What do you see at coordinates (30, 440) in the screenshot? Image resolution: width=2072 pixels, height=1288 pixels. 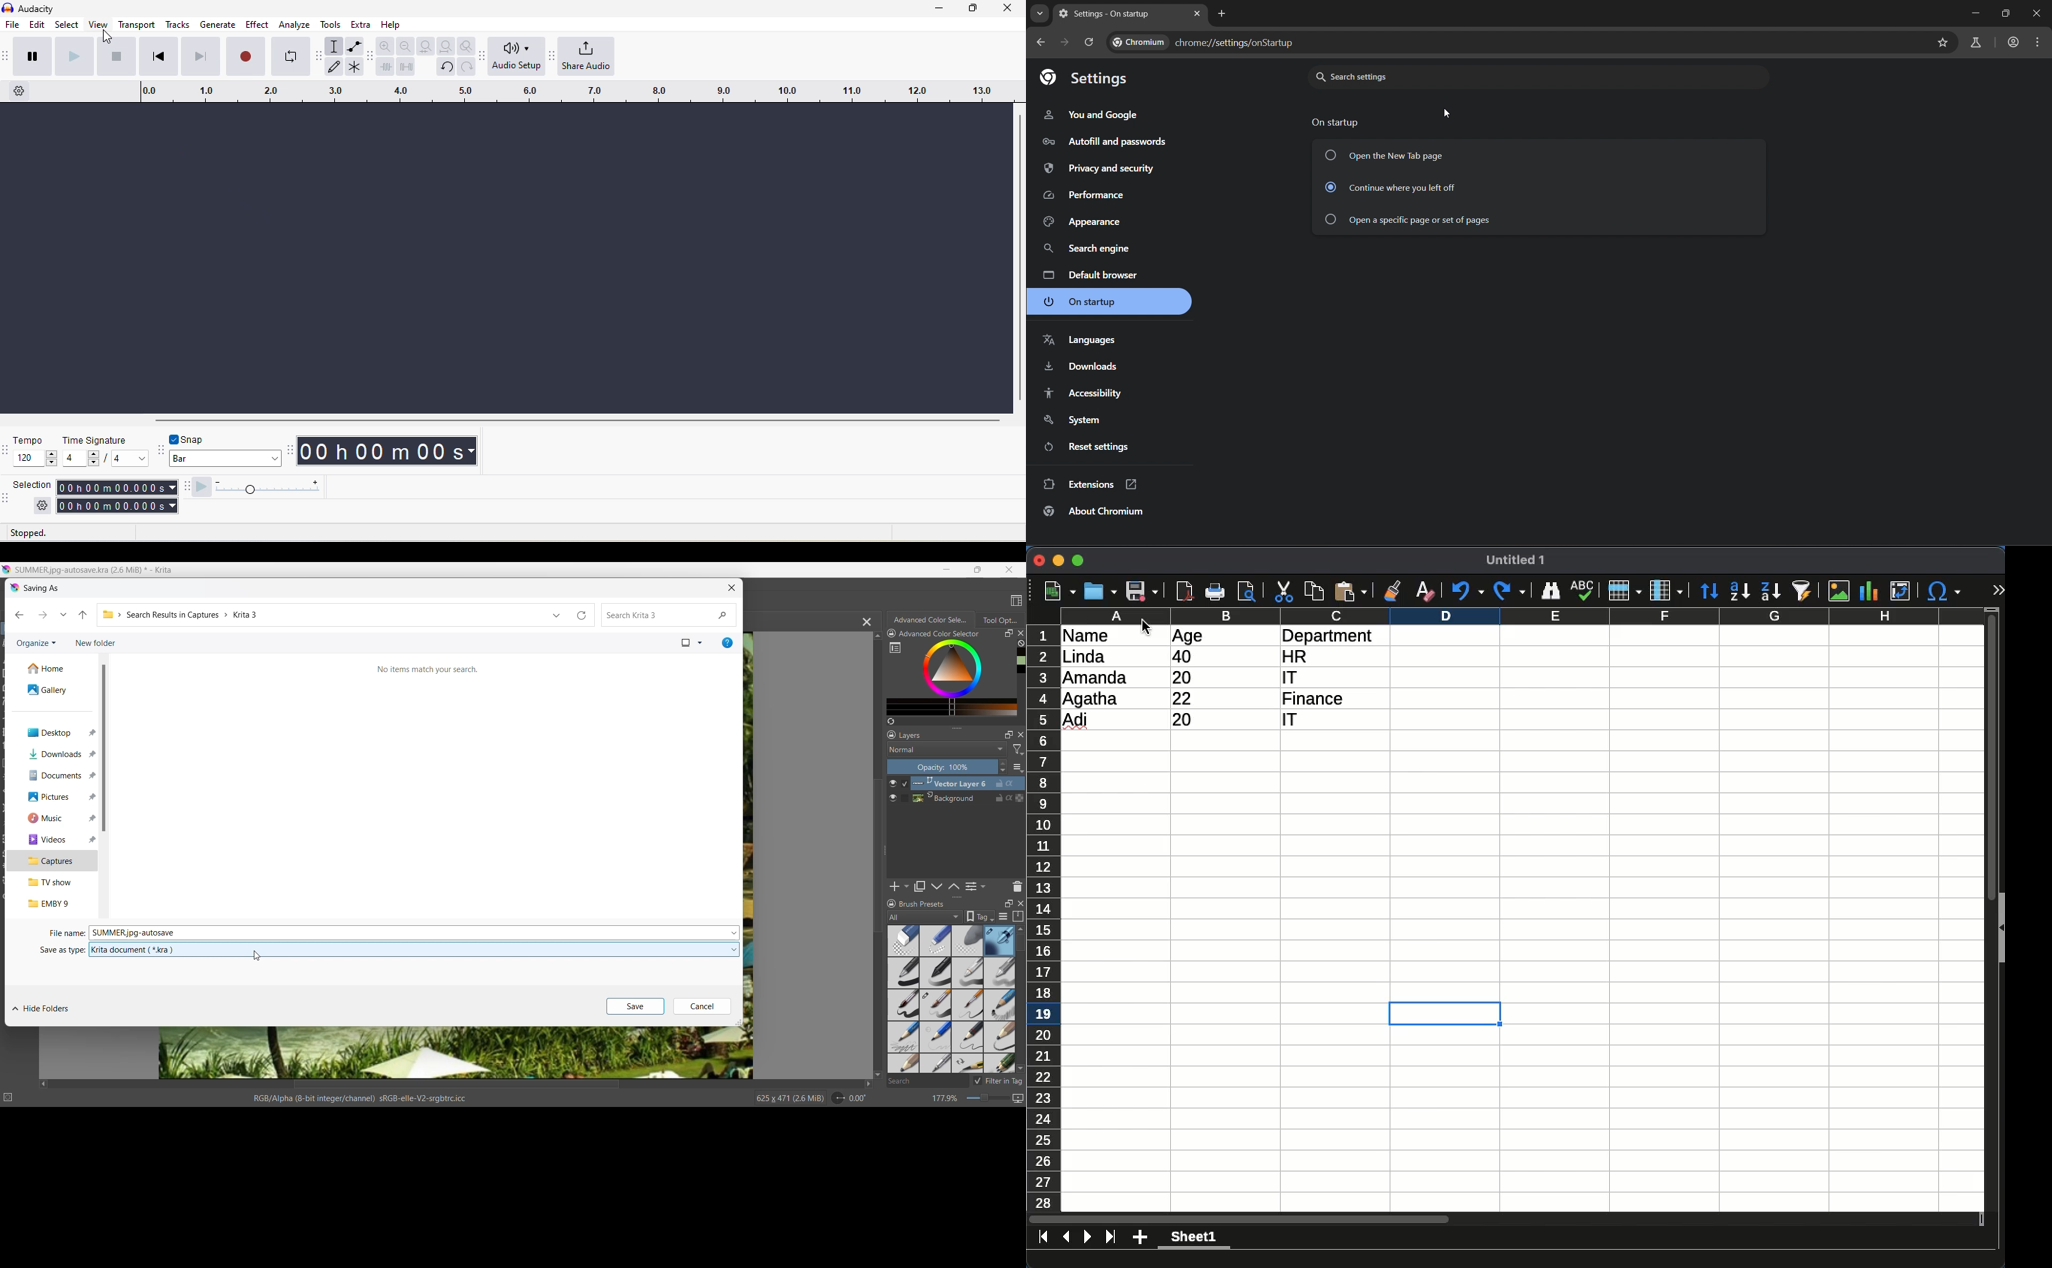 I see `tempo` at bounding box center [30, 440].